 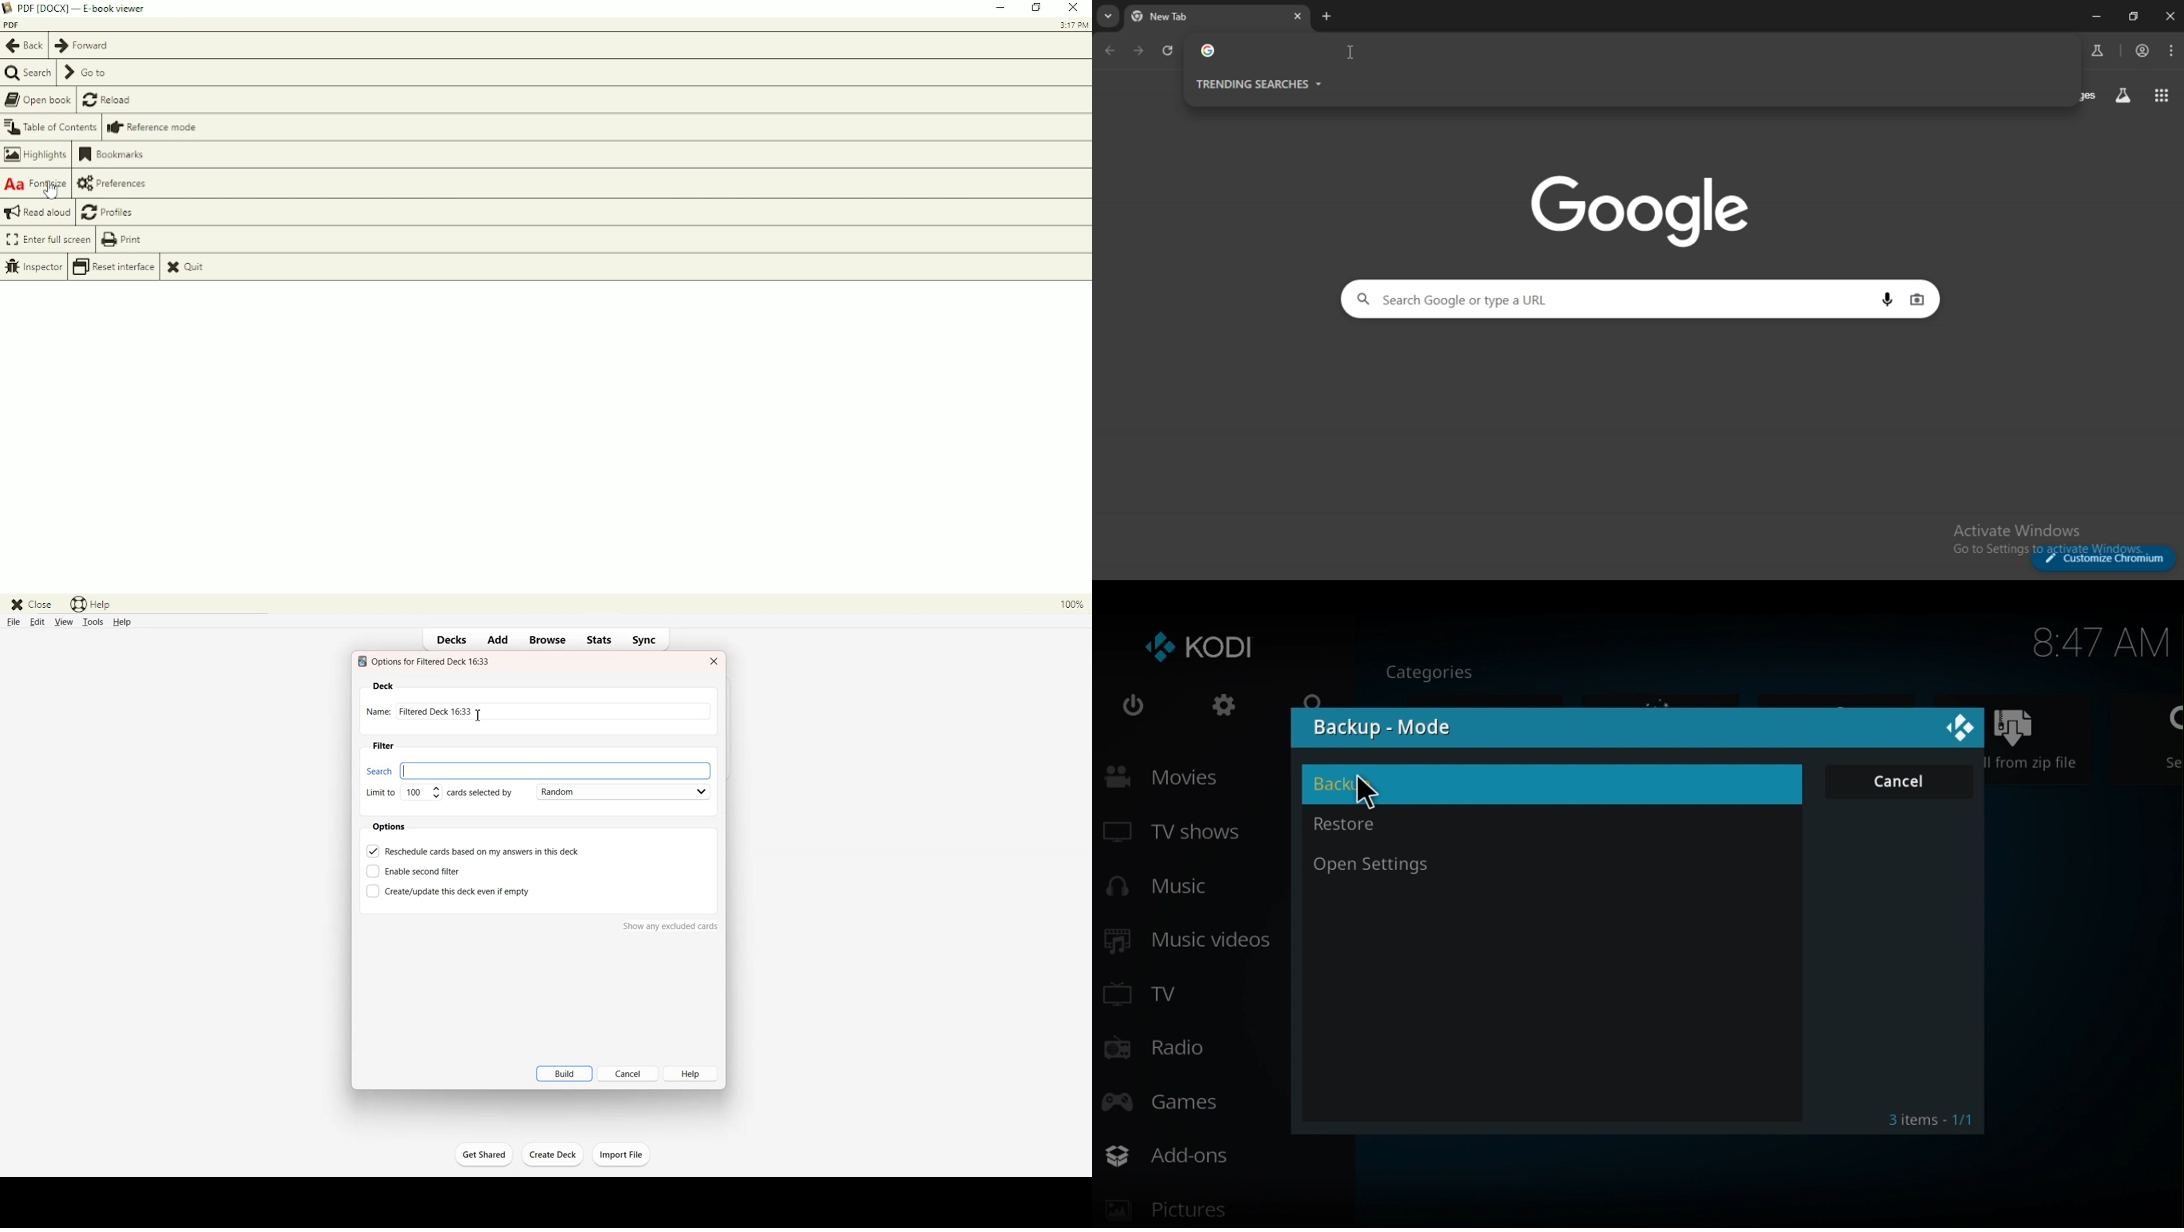 What do you see at coordinates (556, 1155) in the screenshot?
I see `create deck` at bounding box center [556, 1155].